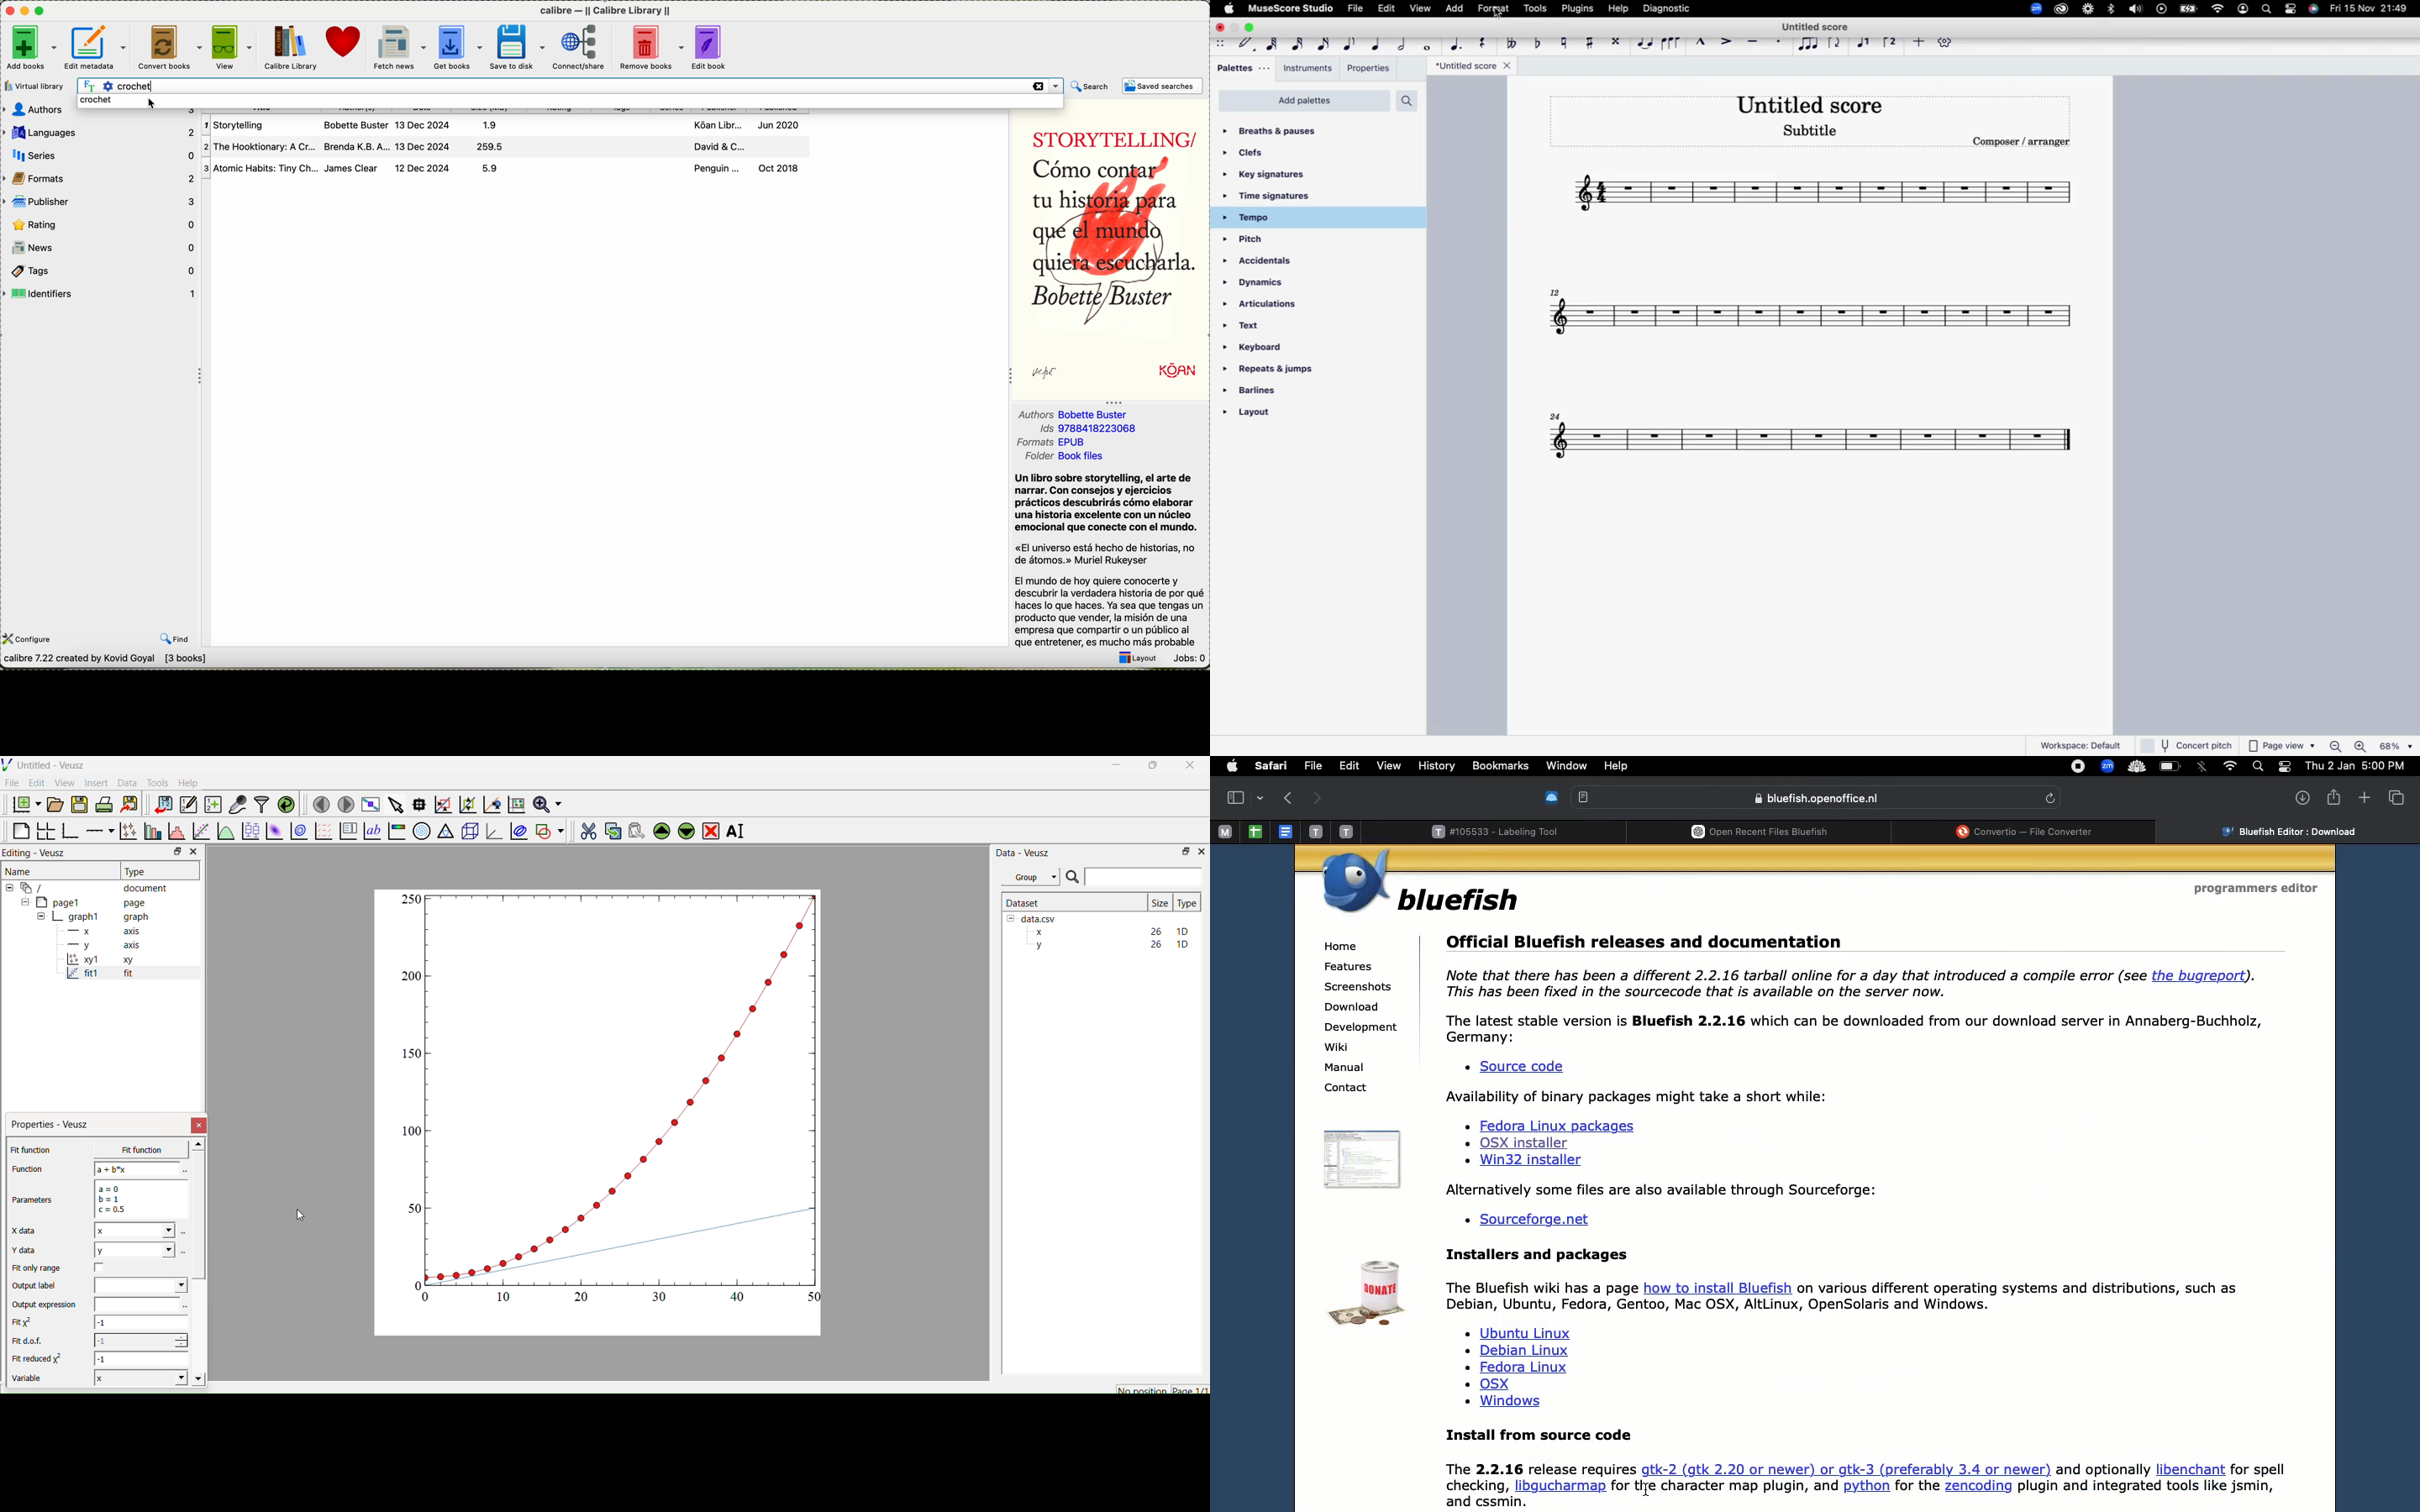 Image resolution: width=2436 pixels, height=1512 pixels. Describe the element at coordinates (2170, 766) in the screenshot. I see `charge` at that location.